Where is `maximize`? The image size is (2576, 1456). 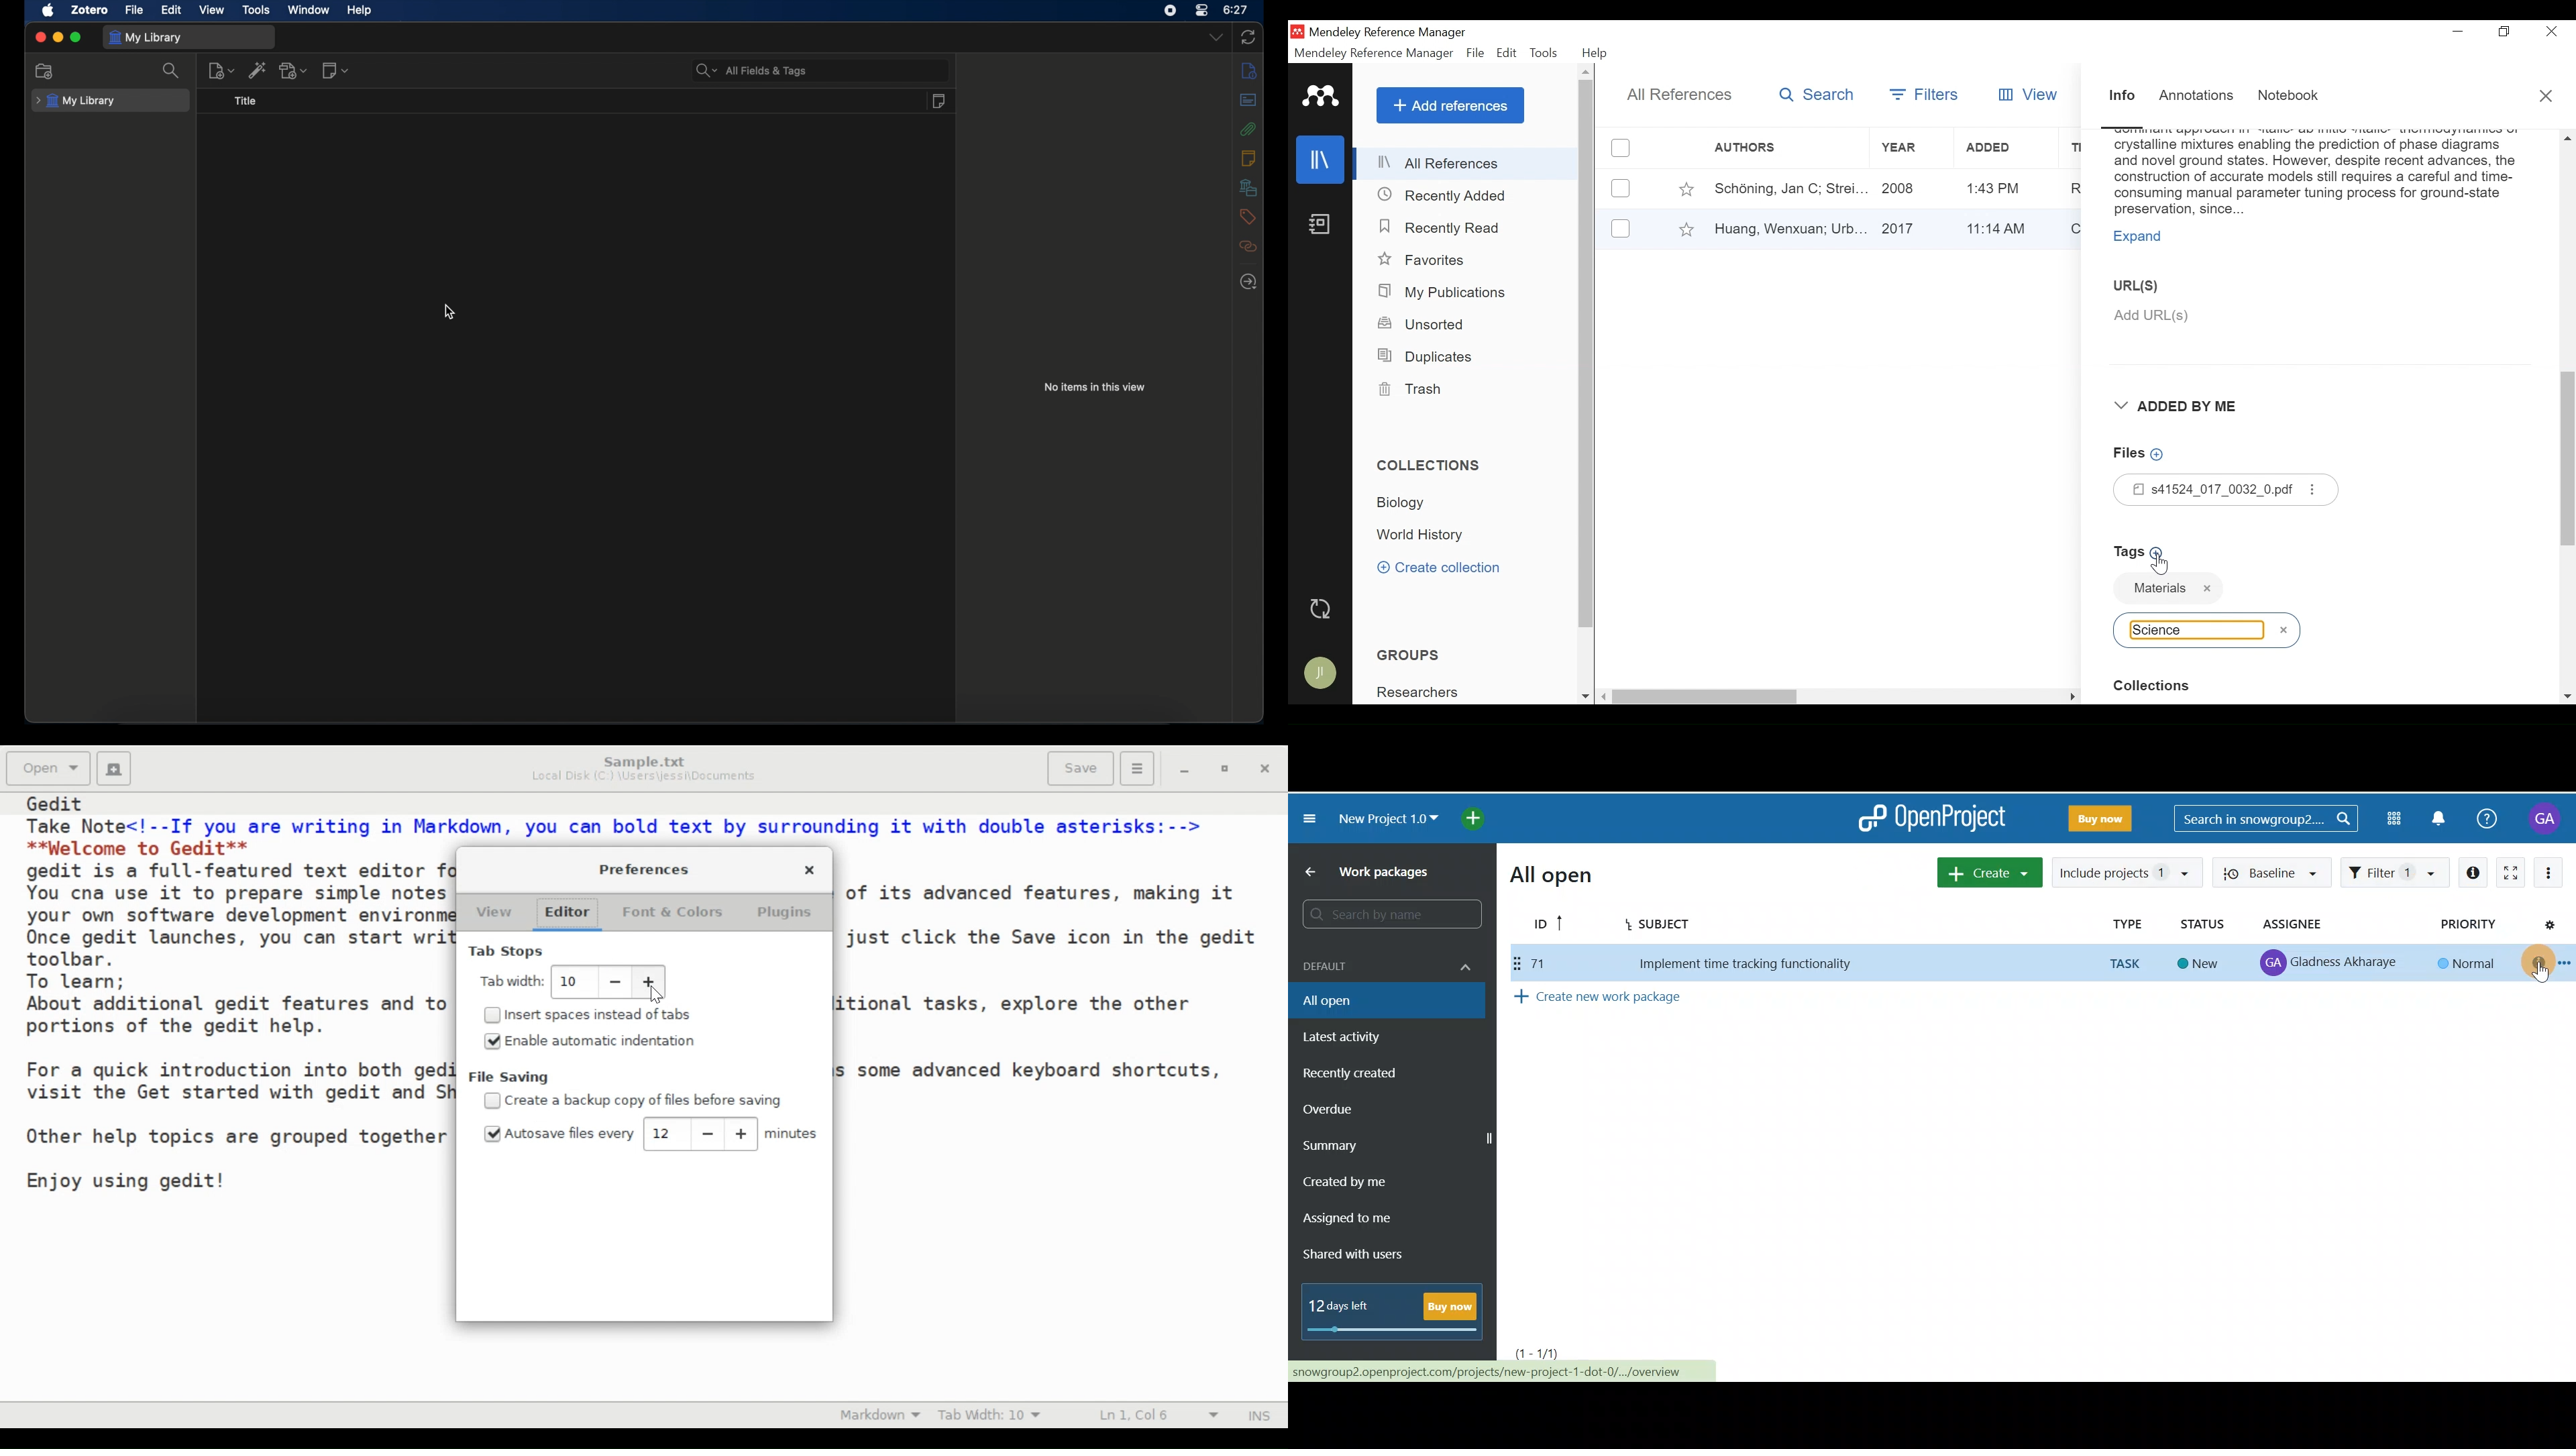 maximize is located at coordinates (76, 38).